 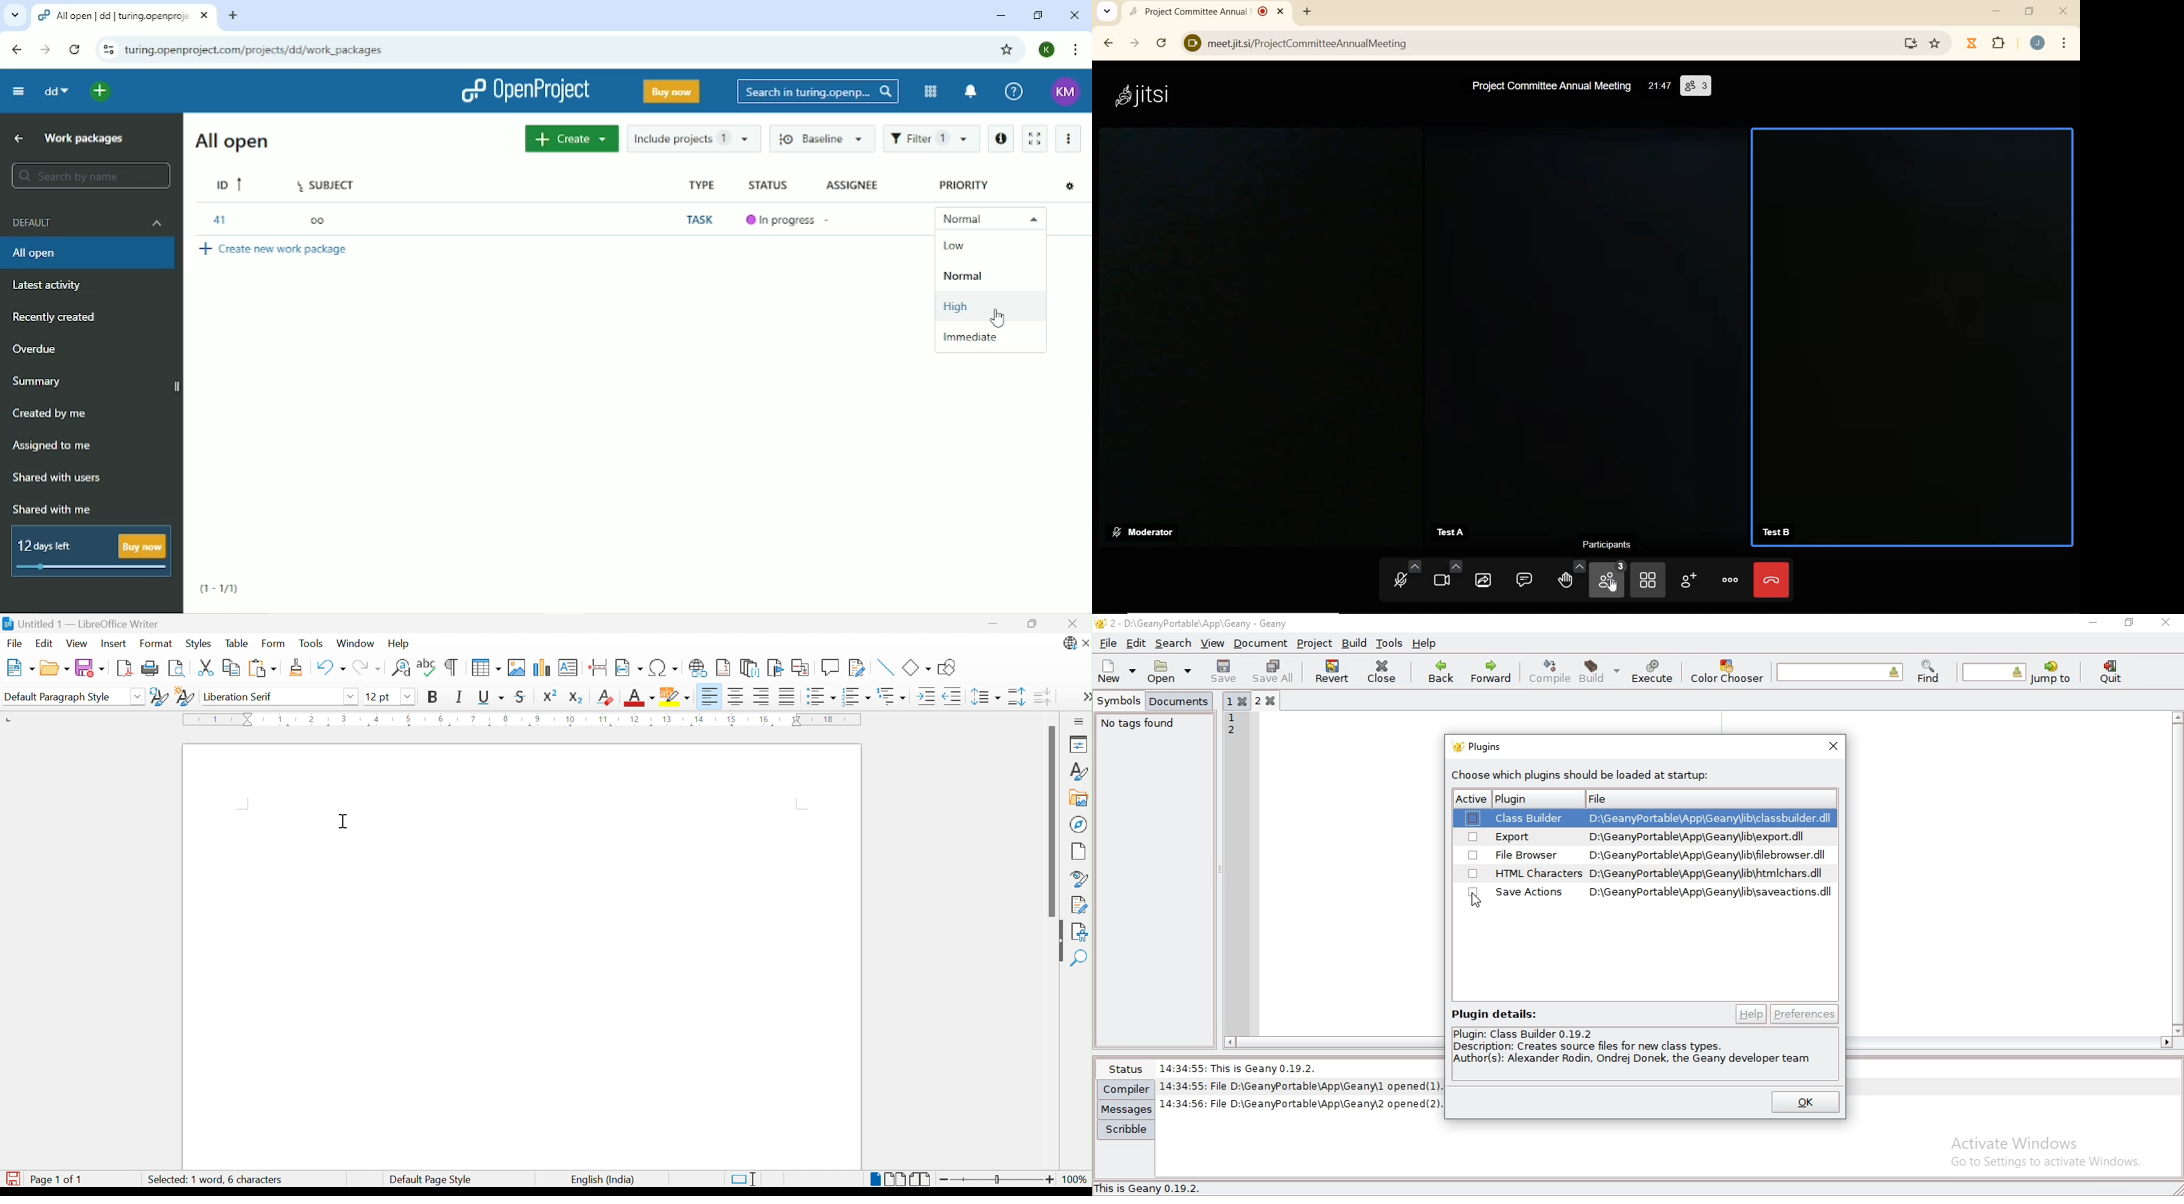 I want to click on Toggle unordered list, so click(x=820, y=698).